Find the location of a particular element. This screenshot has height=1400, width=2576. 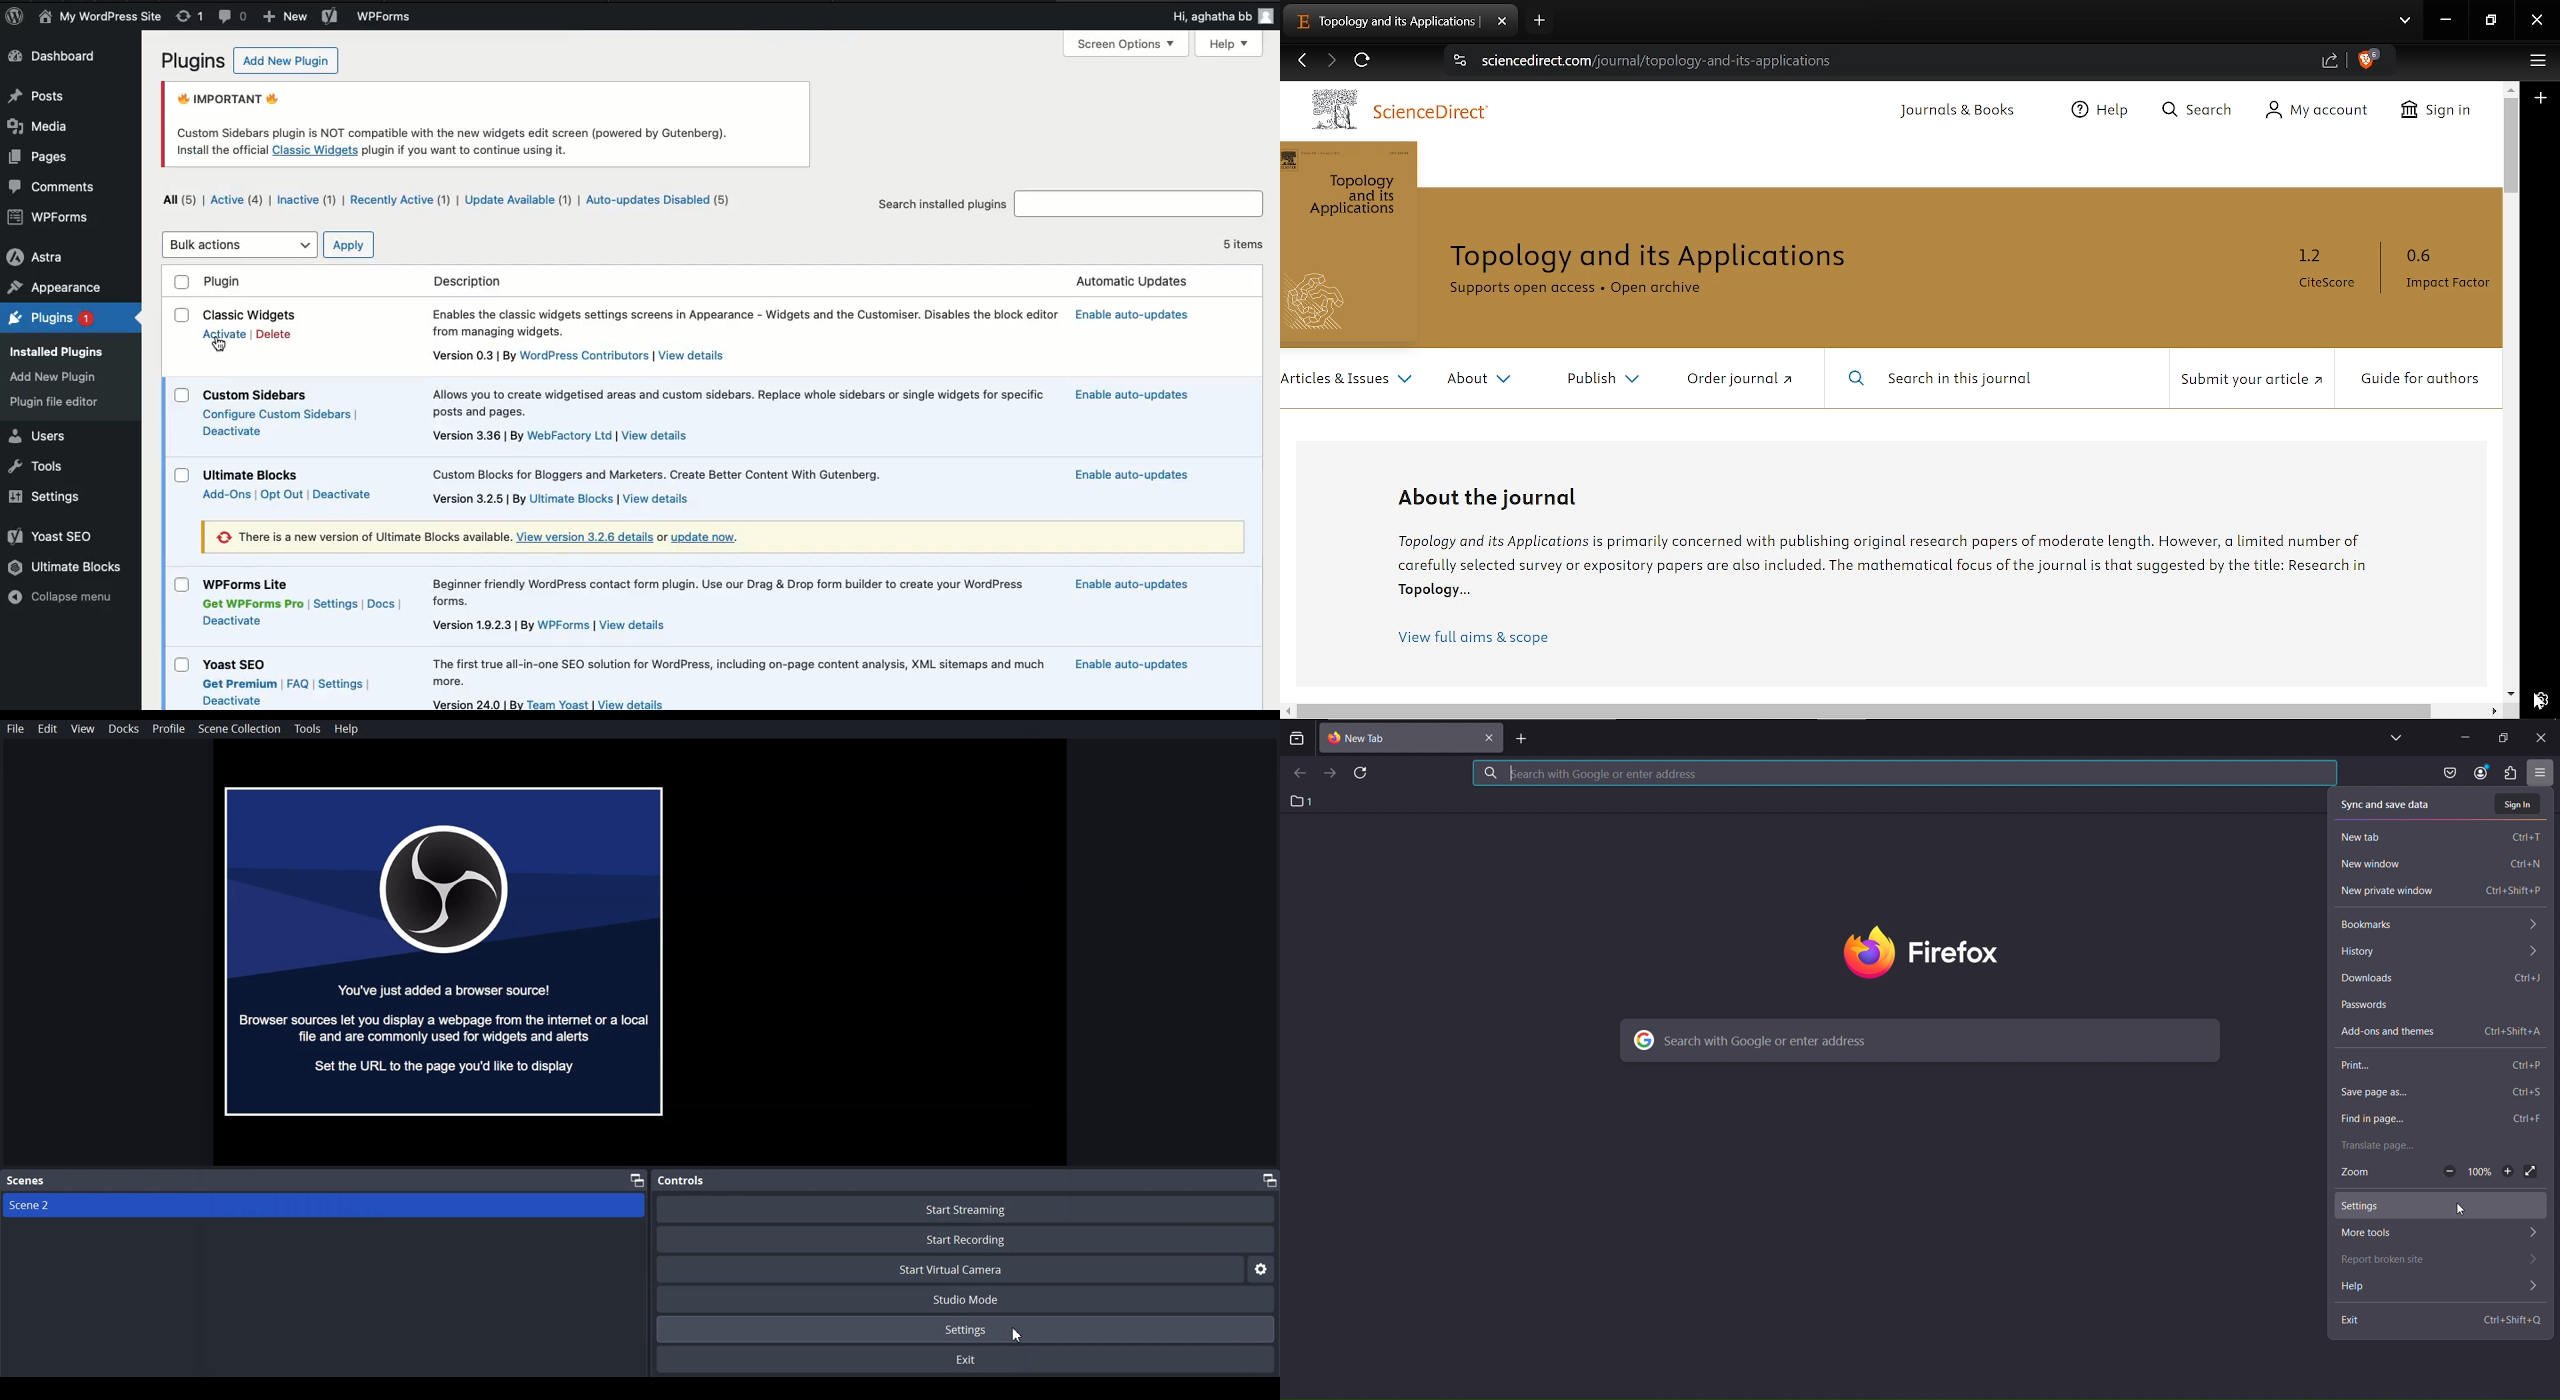

Help is located at coordinates (1230, 45).